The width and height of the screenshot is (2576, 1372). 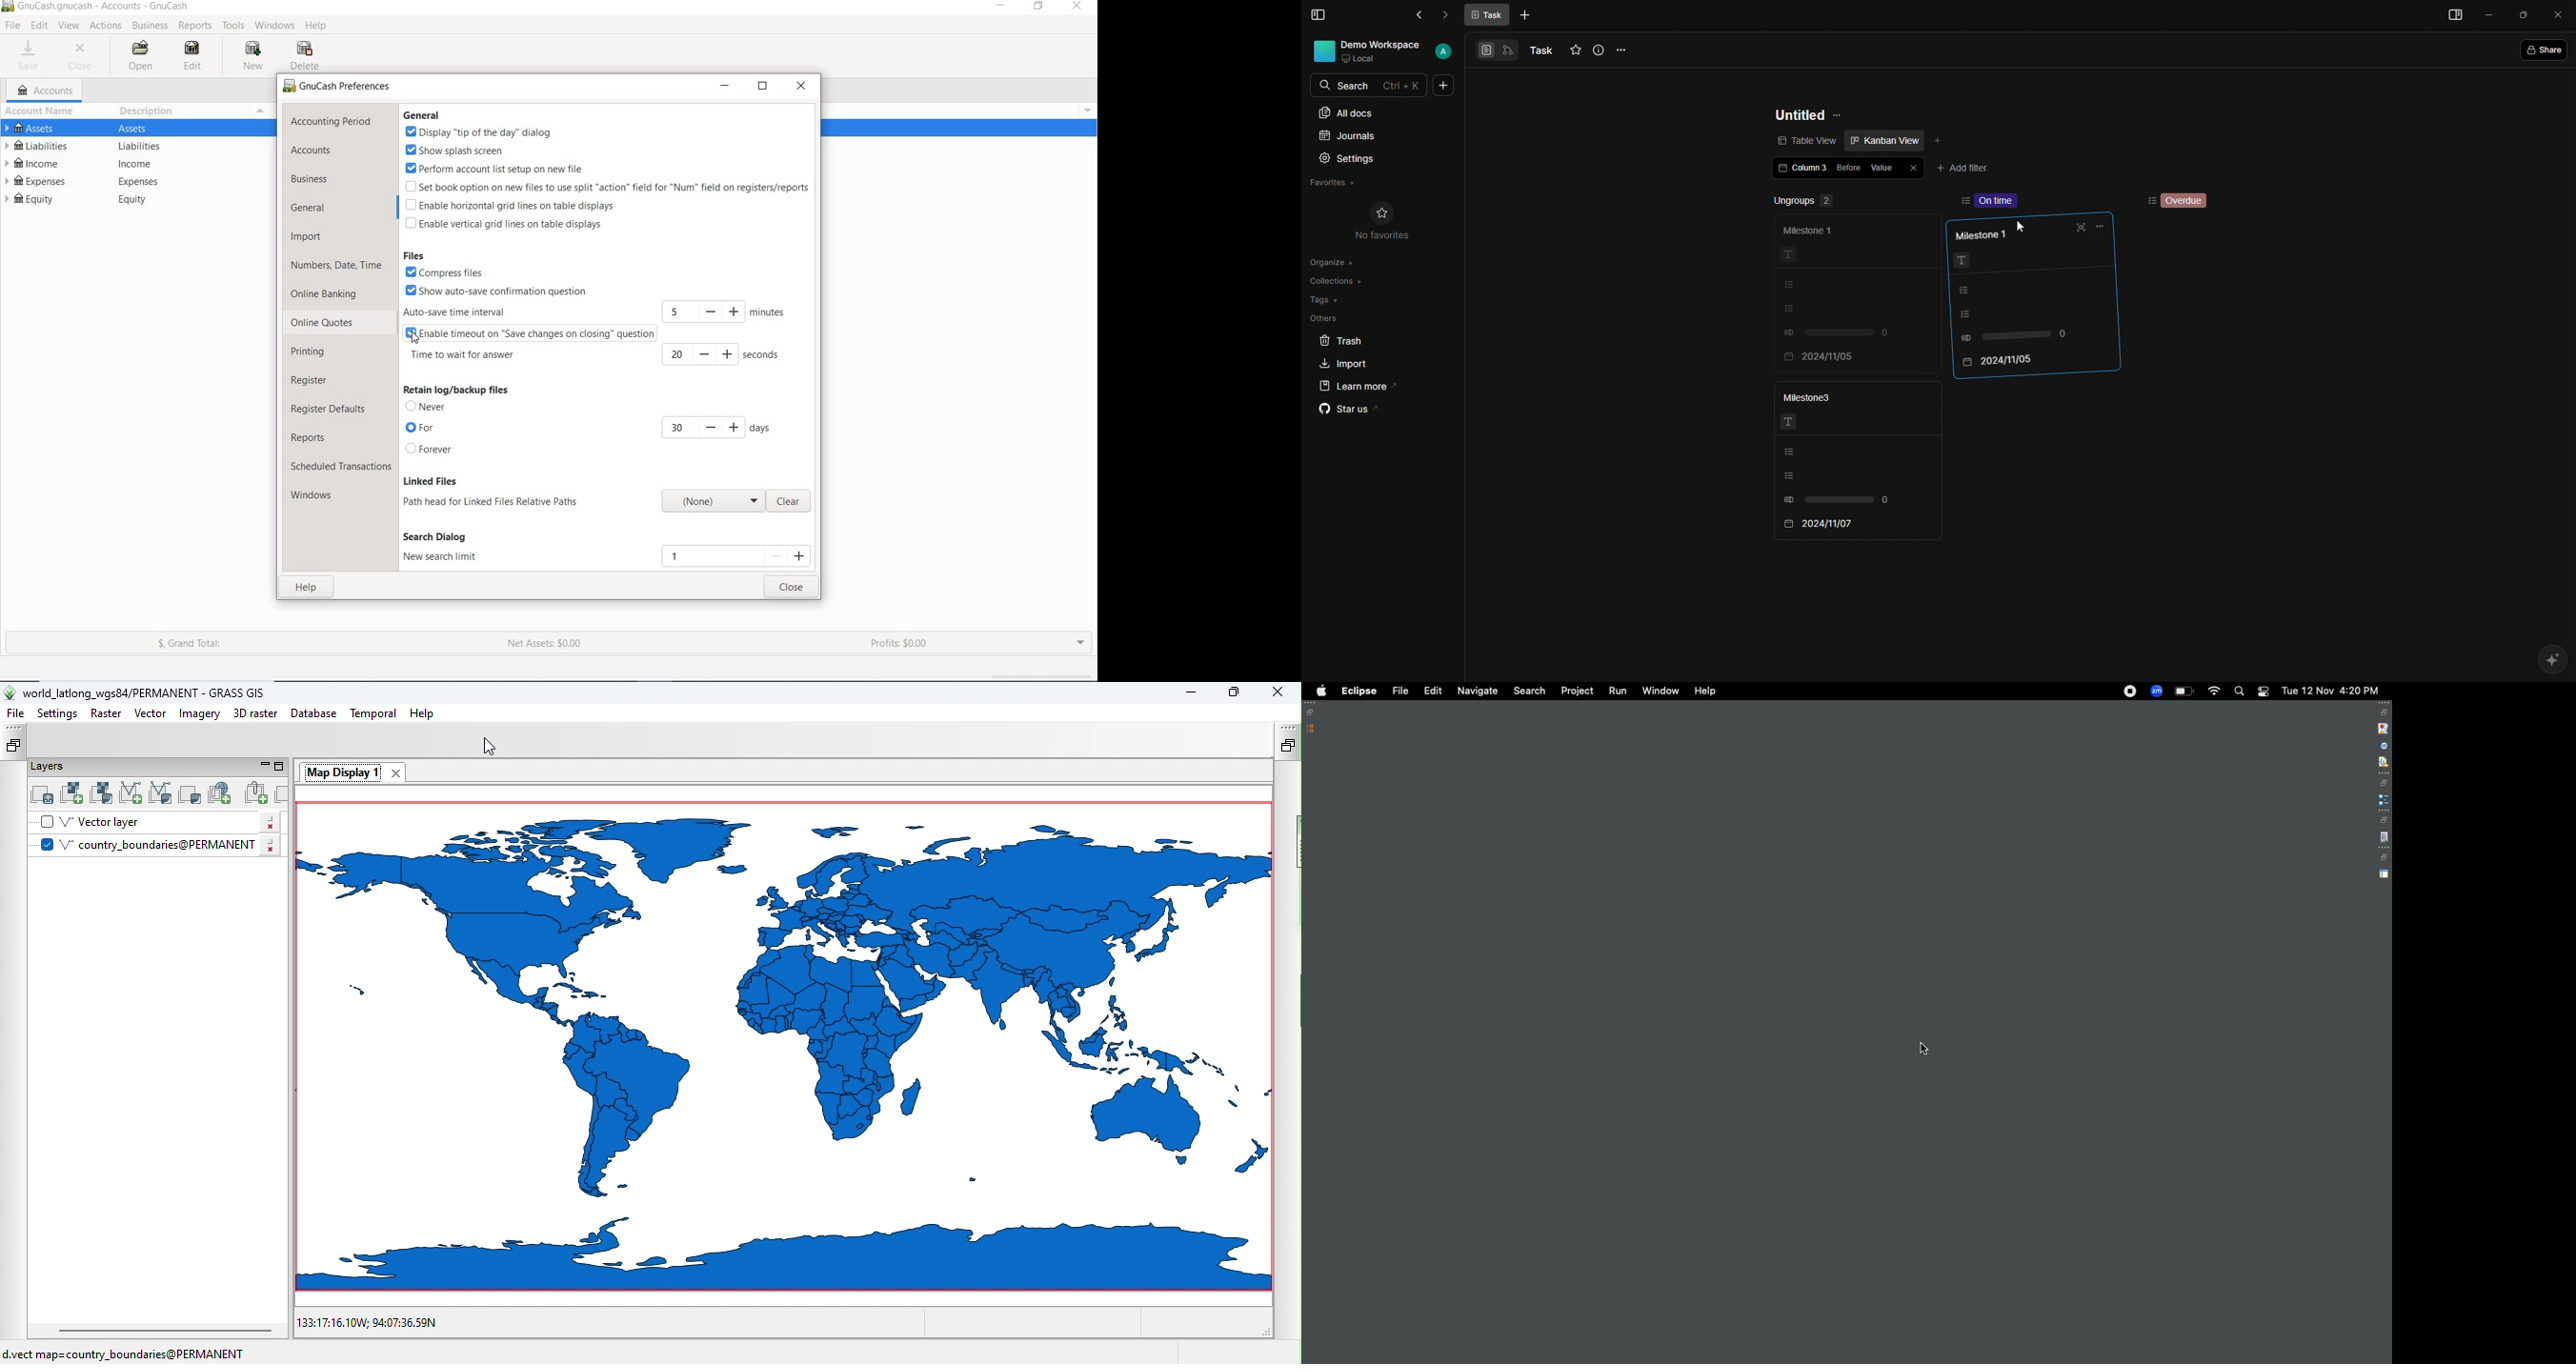 What do you see at coordinates (713, 427) in the screenshot?
I see `how many days to keep old log/backup files` at bounding box center [713, 427].